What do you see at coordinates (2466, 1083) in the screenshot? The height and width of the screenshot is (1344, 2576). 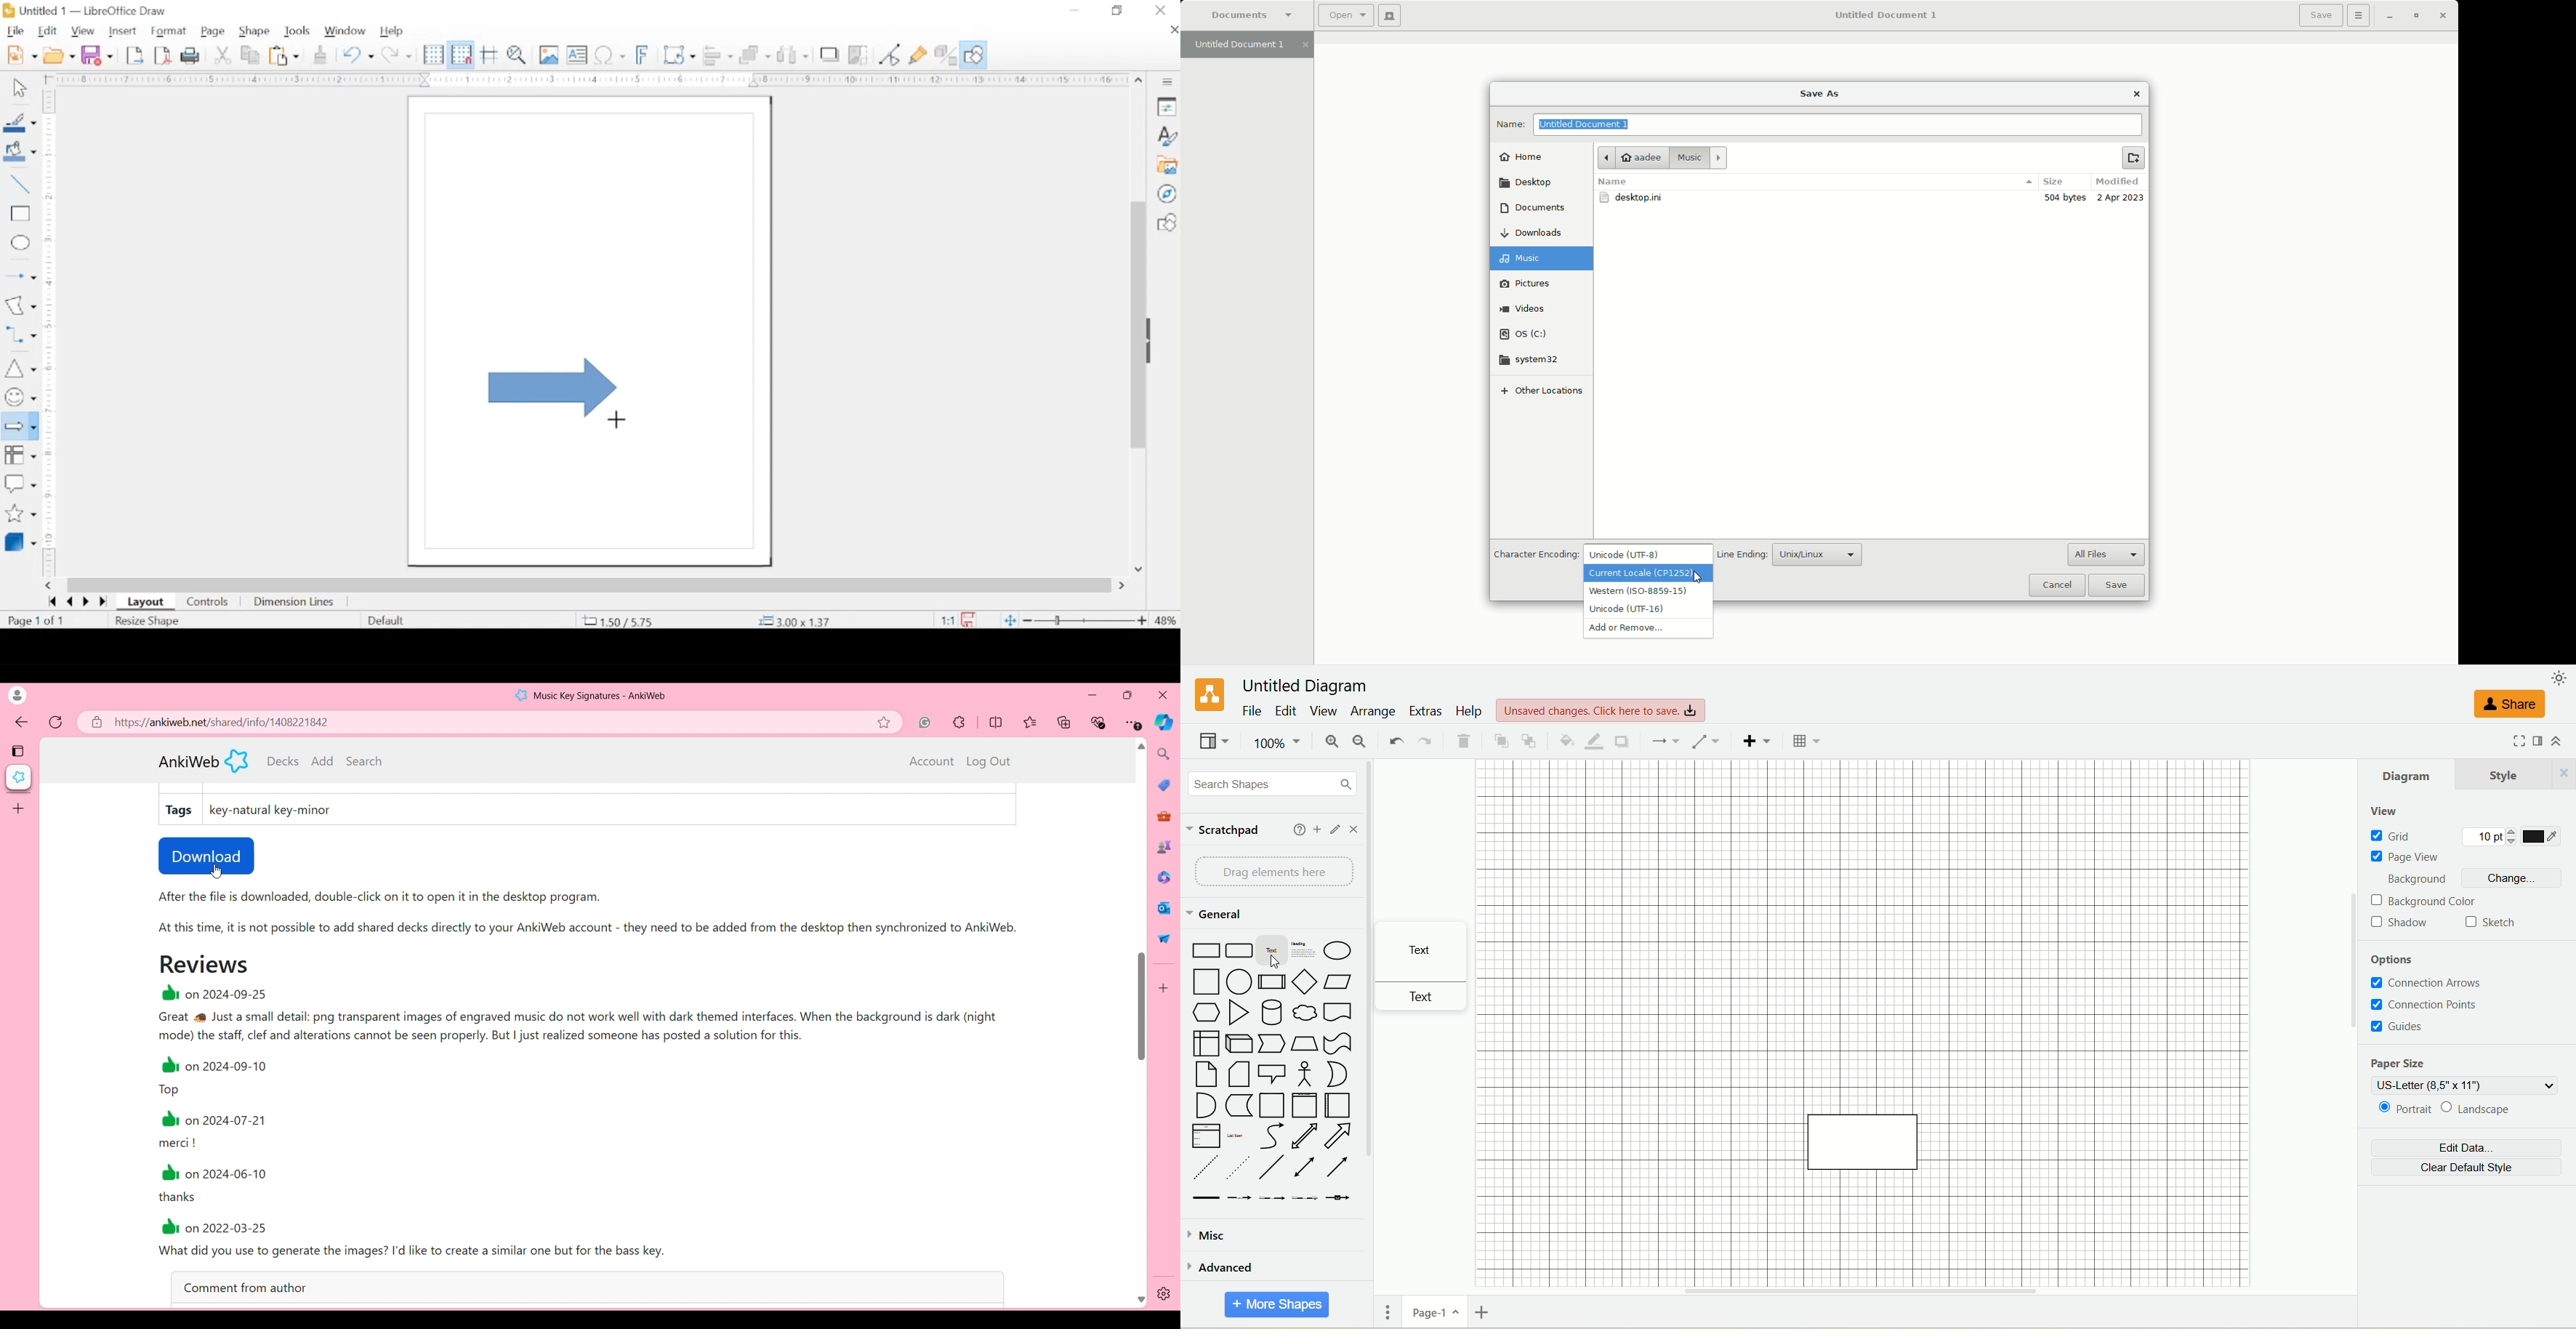 I see `US letter` at bounding box center [2466, 1083].